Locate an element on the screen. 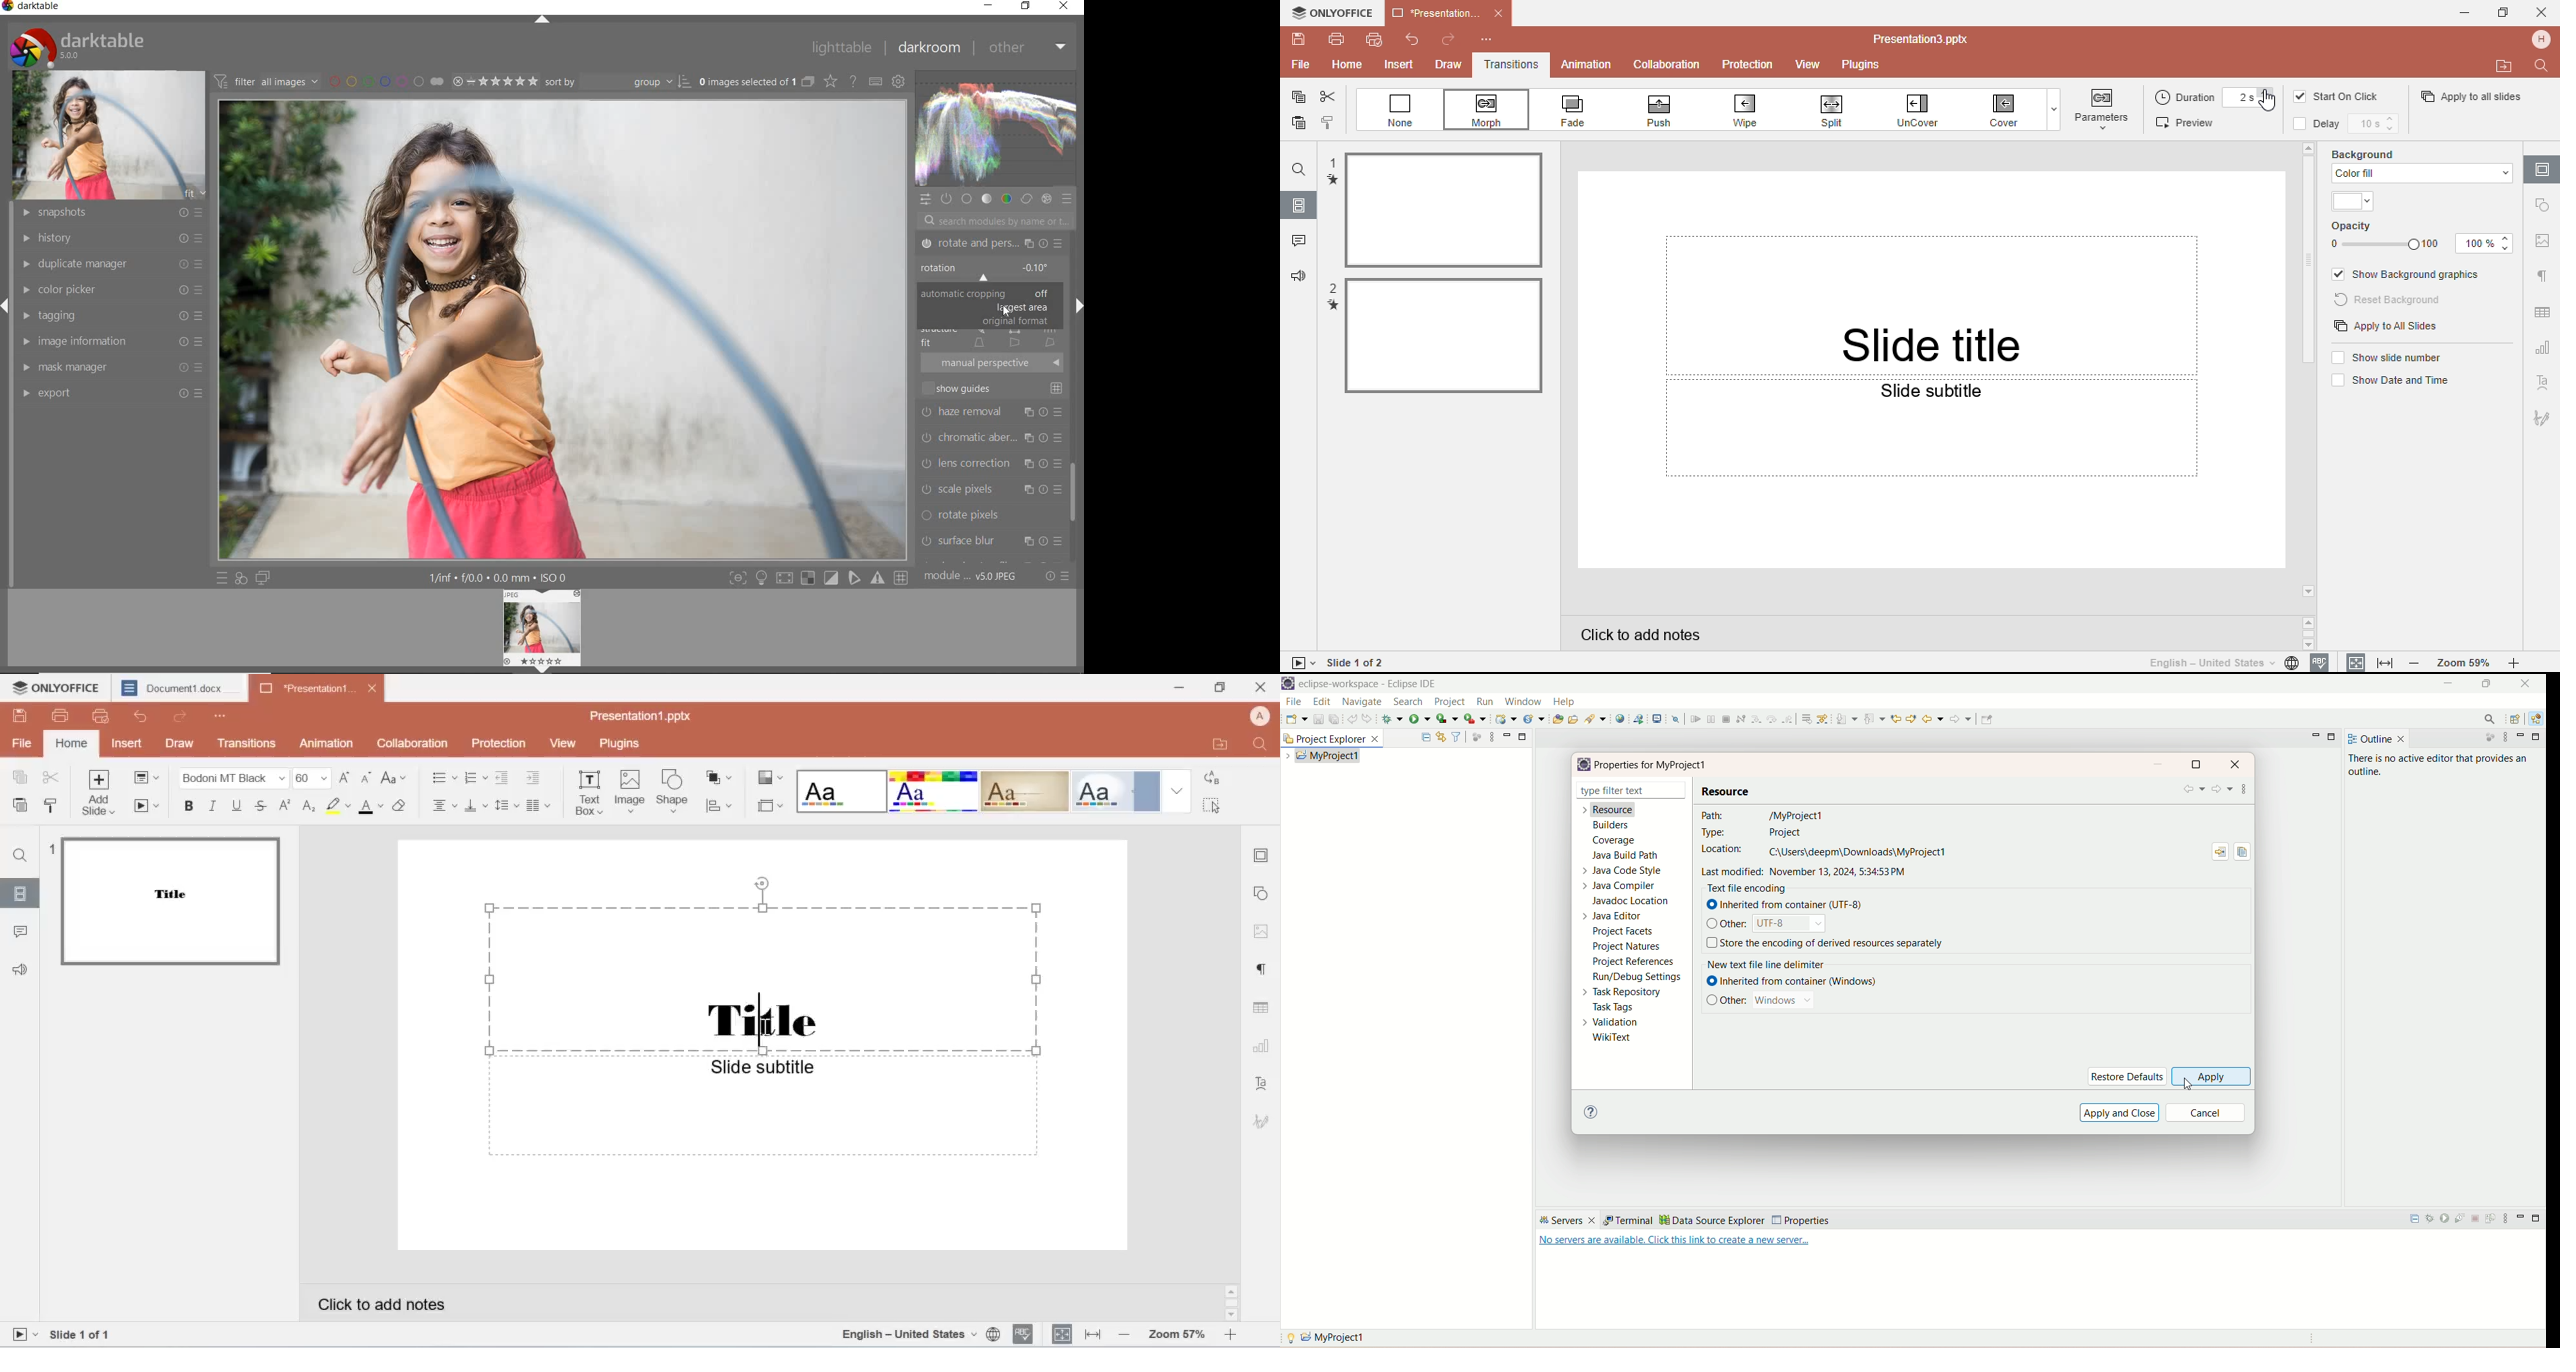 The width and height of the screenshot is (2576, 1372). style is located at coordinates (770, 779).